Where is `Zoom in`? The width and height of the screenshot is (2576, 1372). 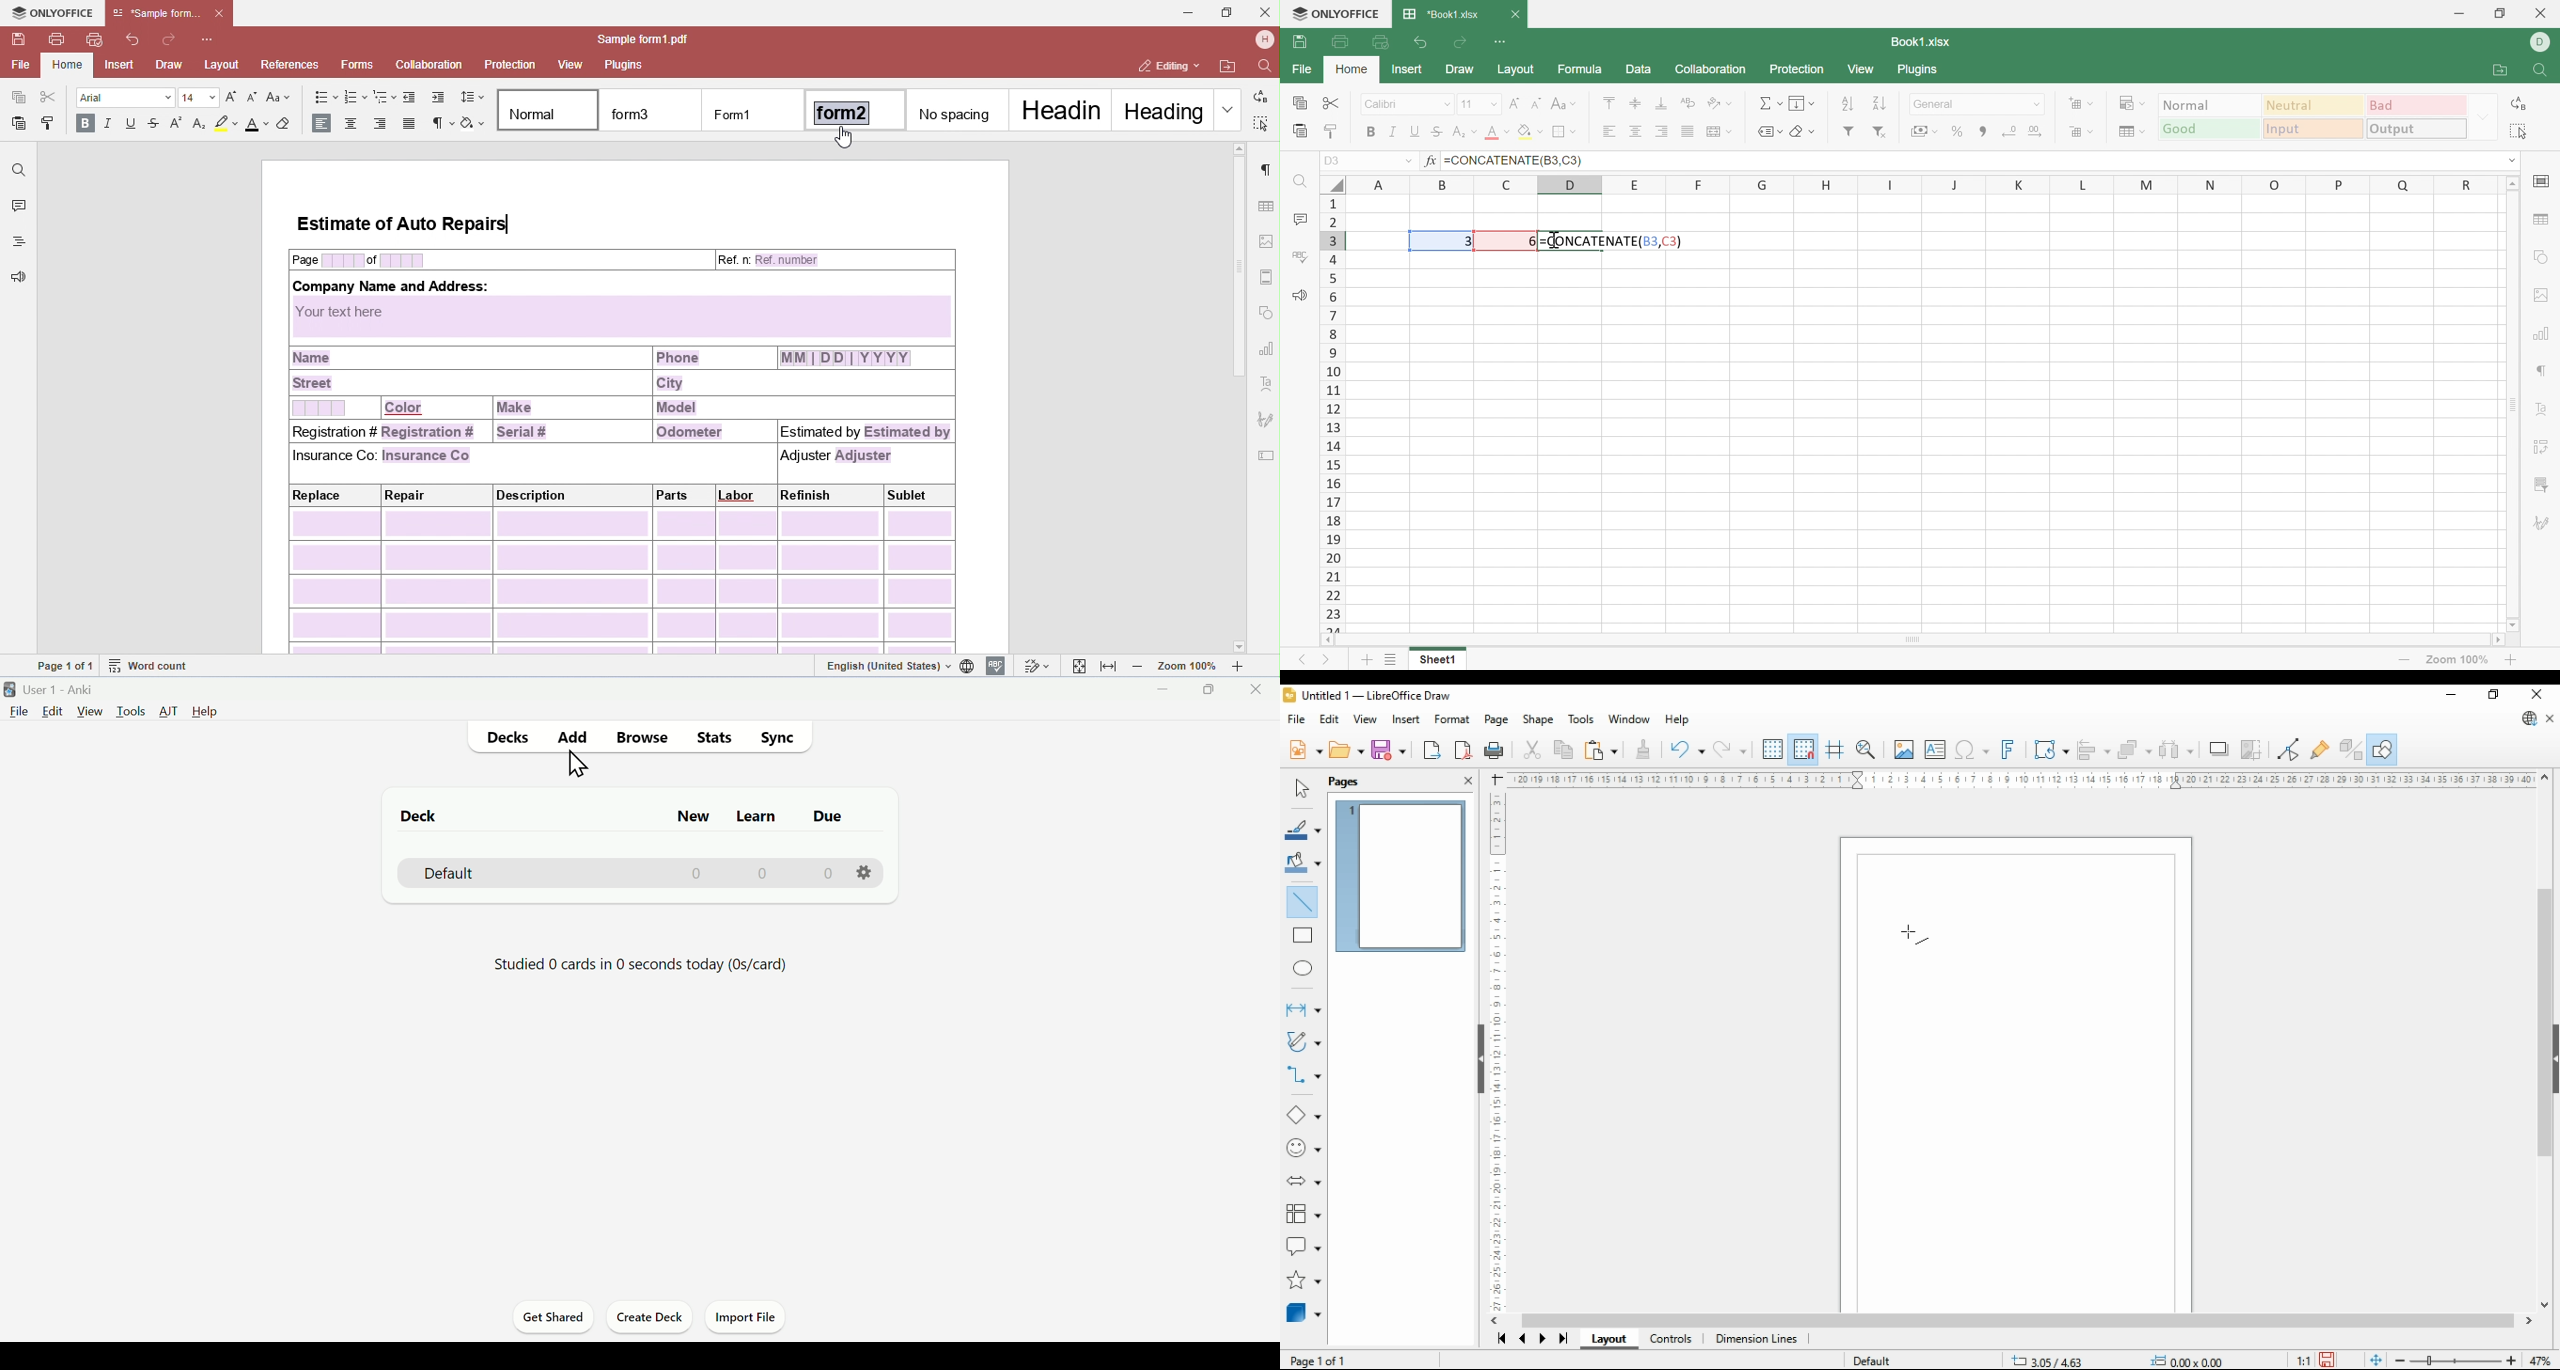
Zoom in is located at coordinates (2511, 659).